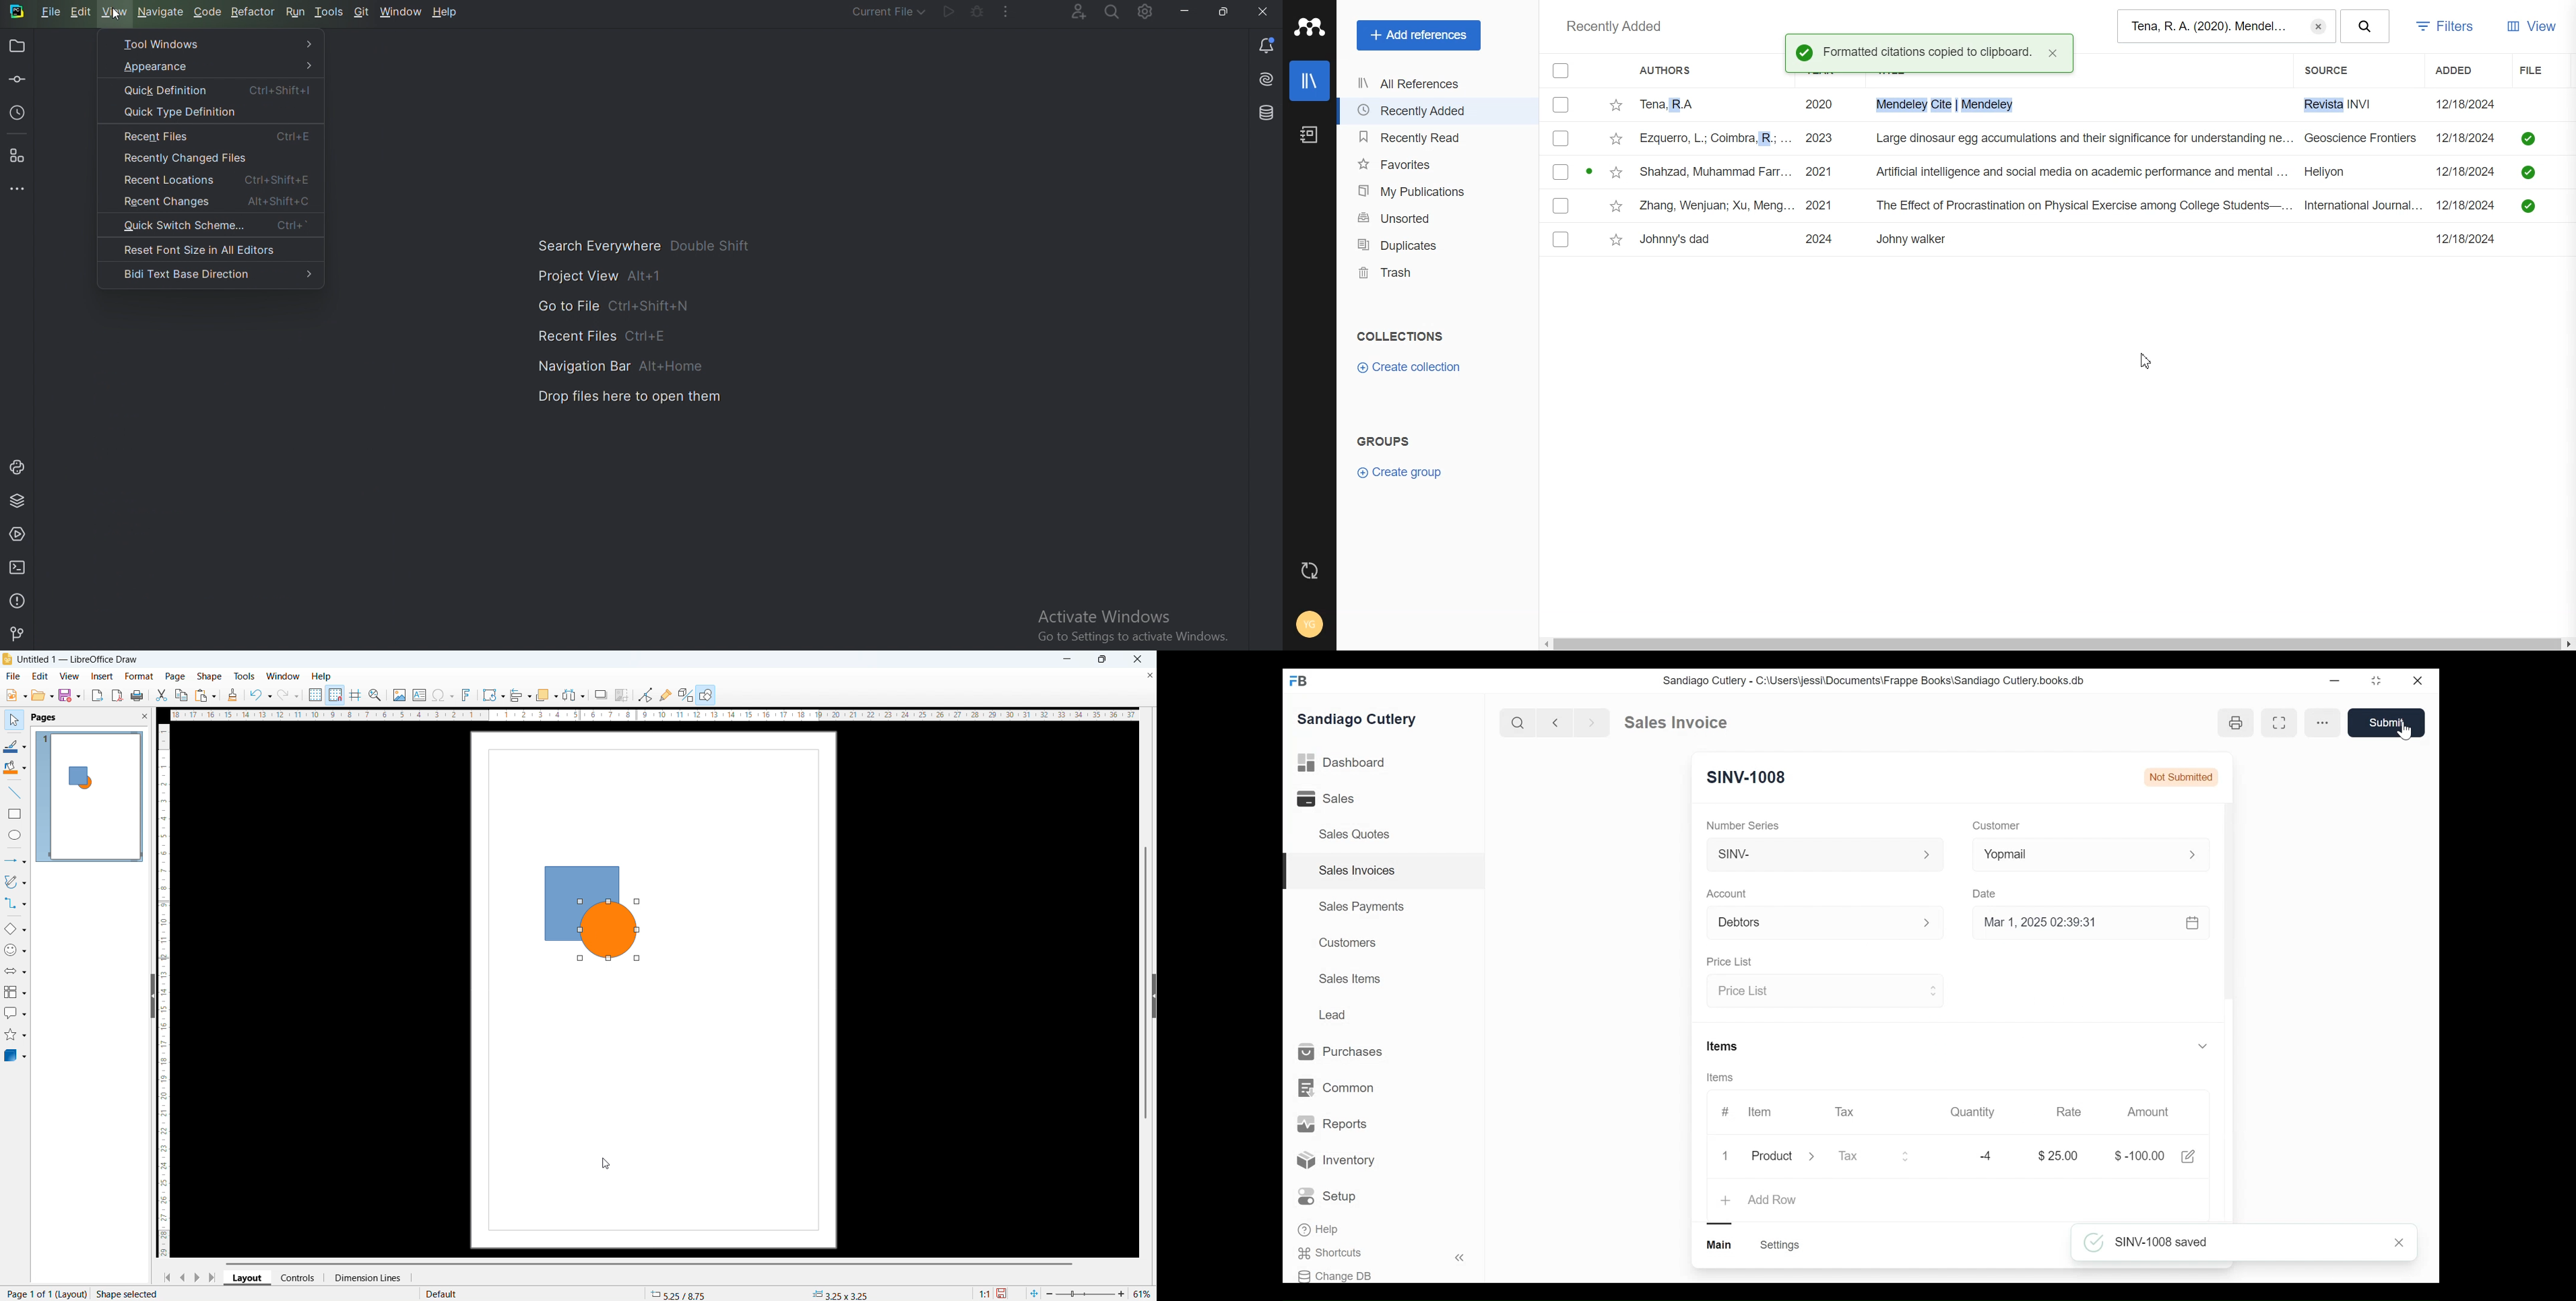  What do you see at coordinates (1874, 1156) in the screenshot?
I see `Tax` at bounding box center [1874, 1156].